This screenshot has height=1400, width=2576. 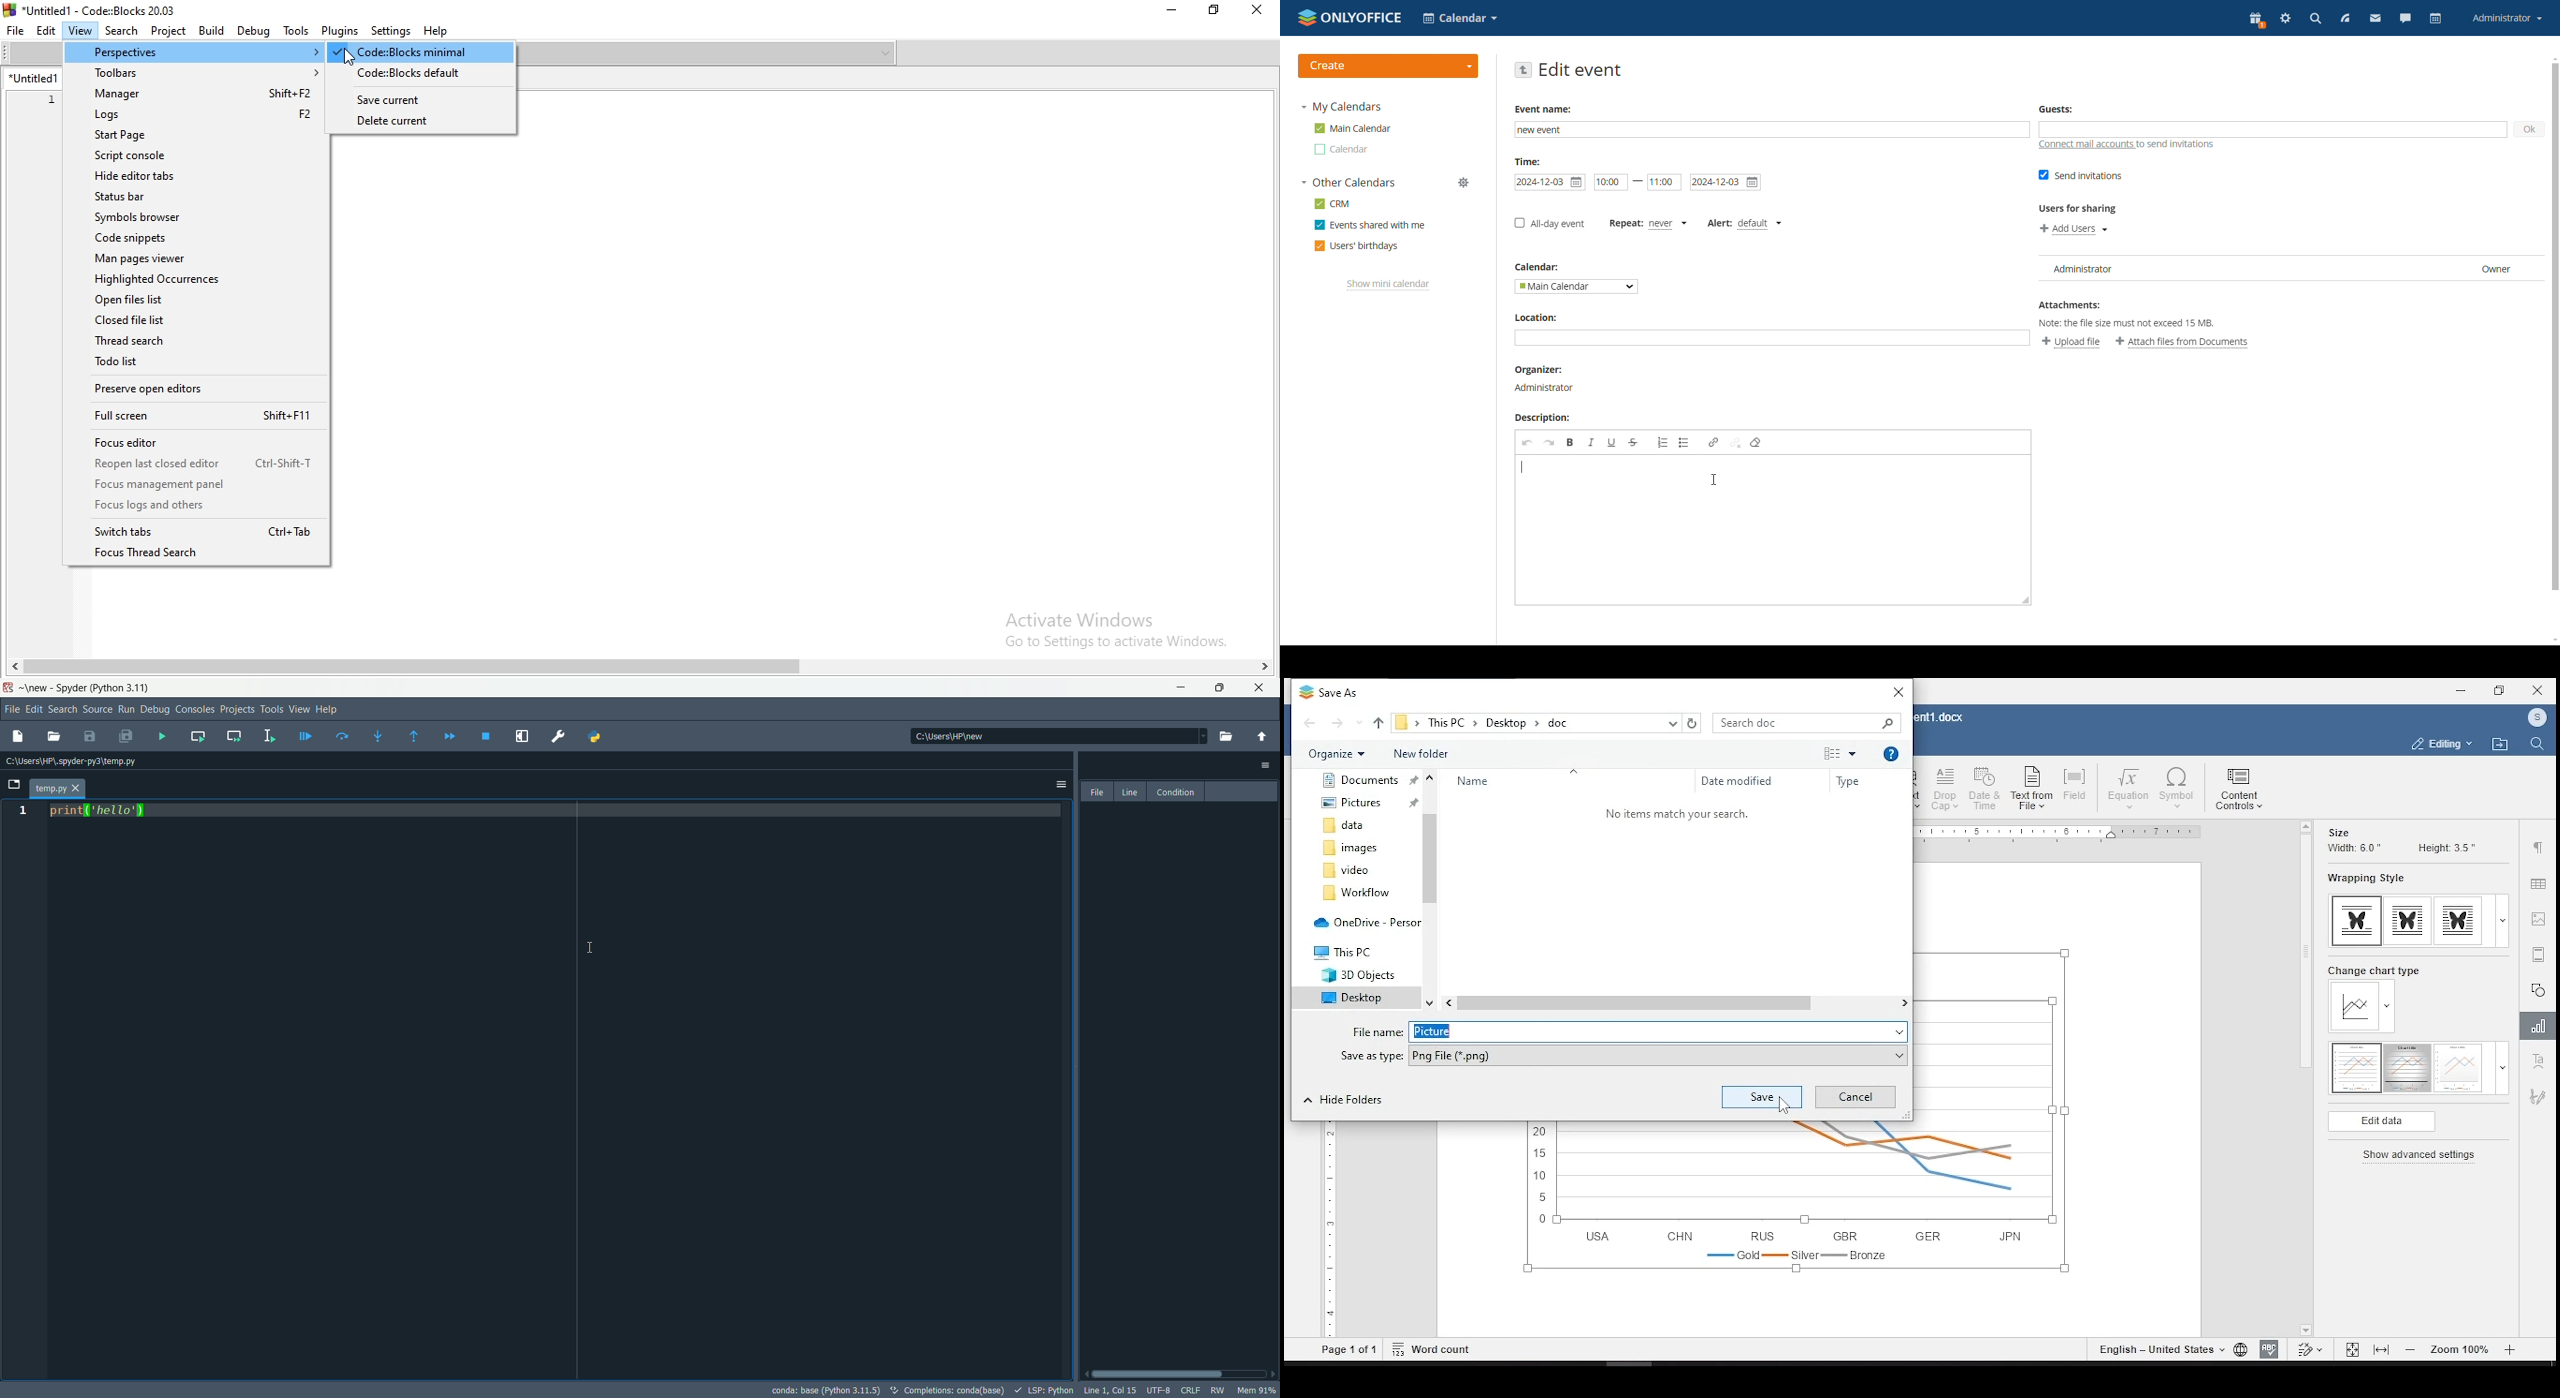 I want to click on Attachments:, so click(x=2071, y=303).